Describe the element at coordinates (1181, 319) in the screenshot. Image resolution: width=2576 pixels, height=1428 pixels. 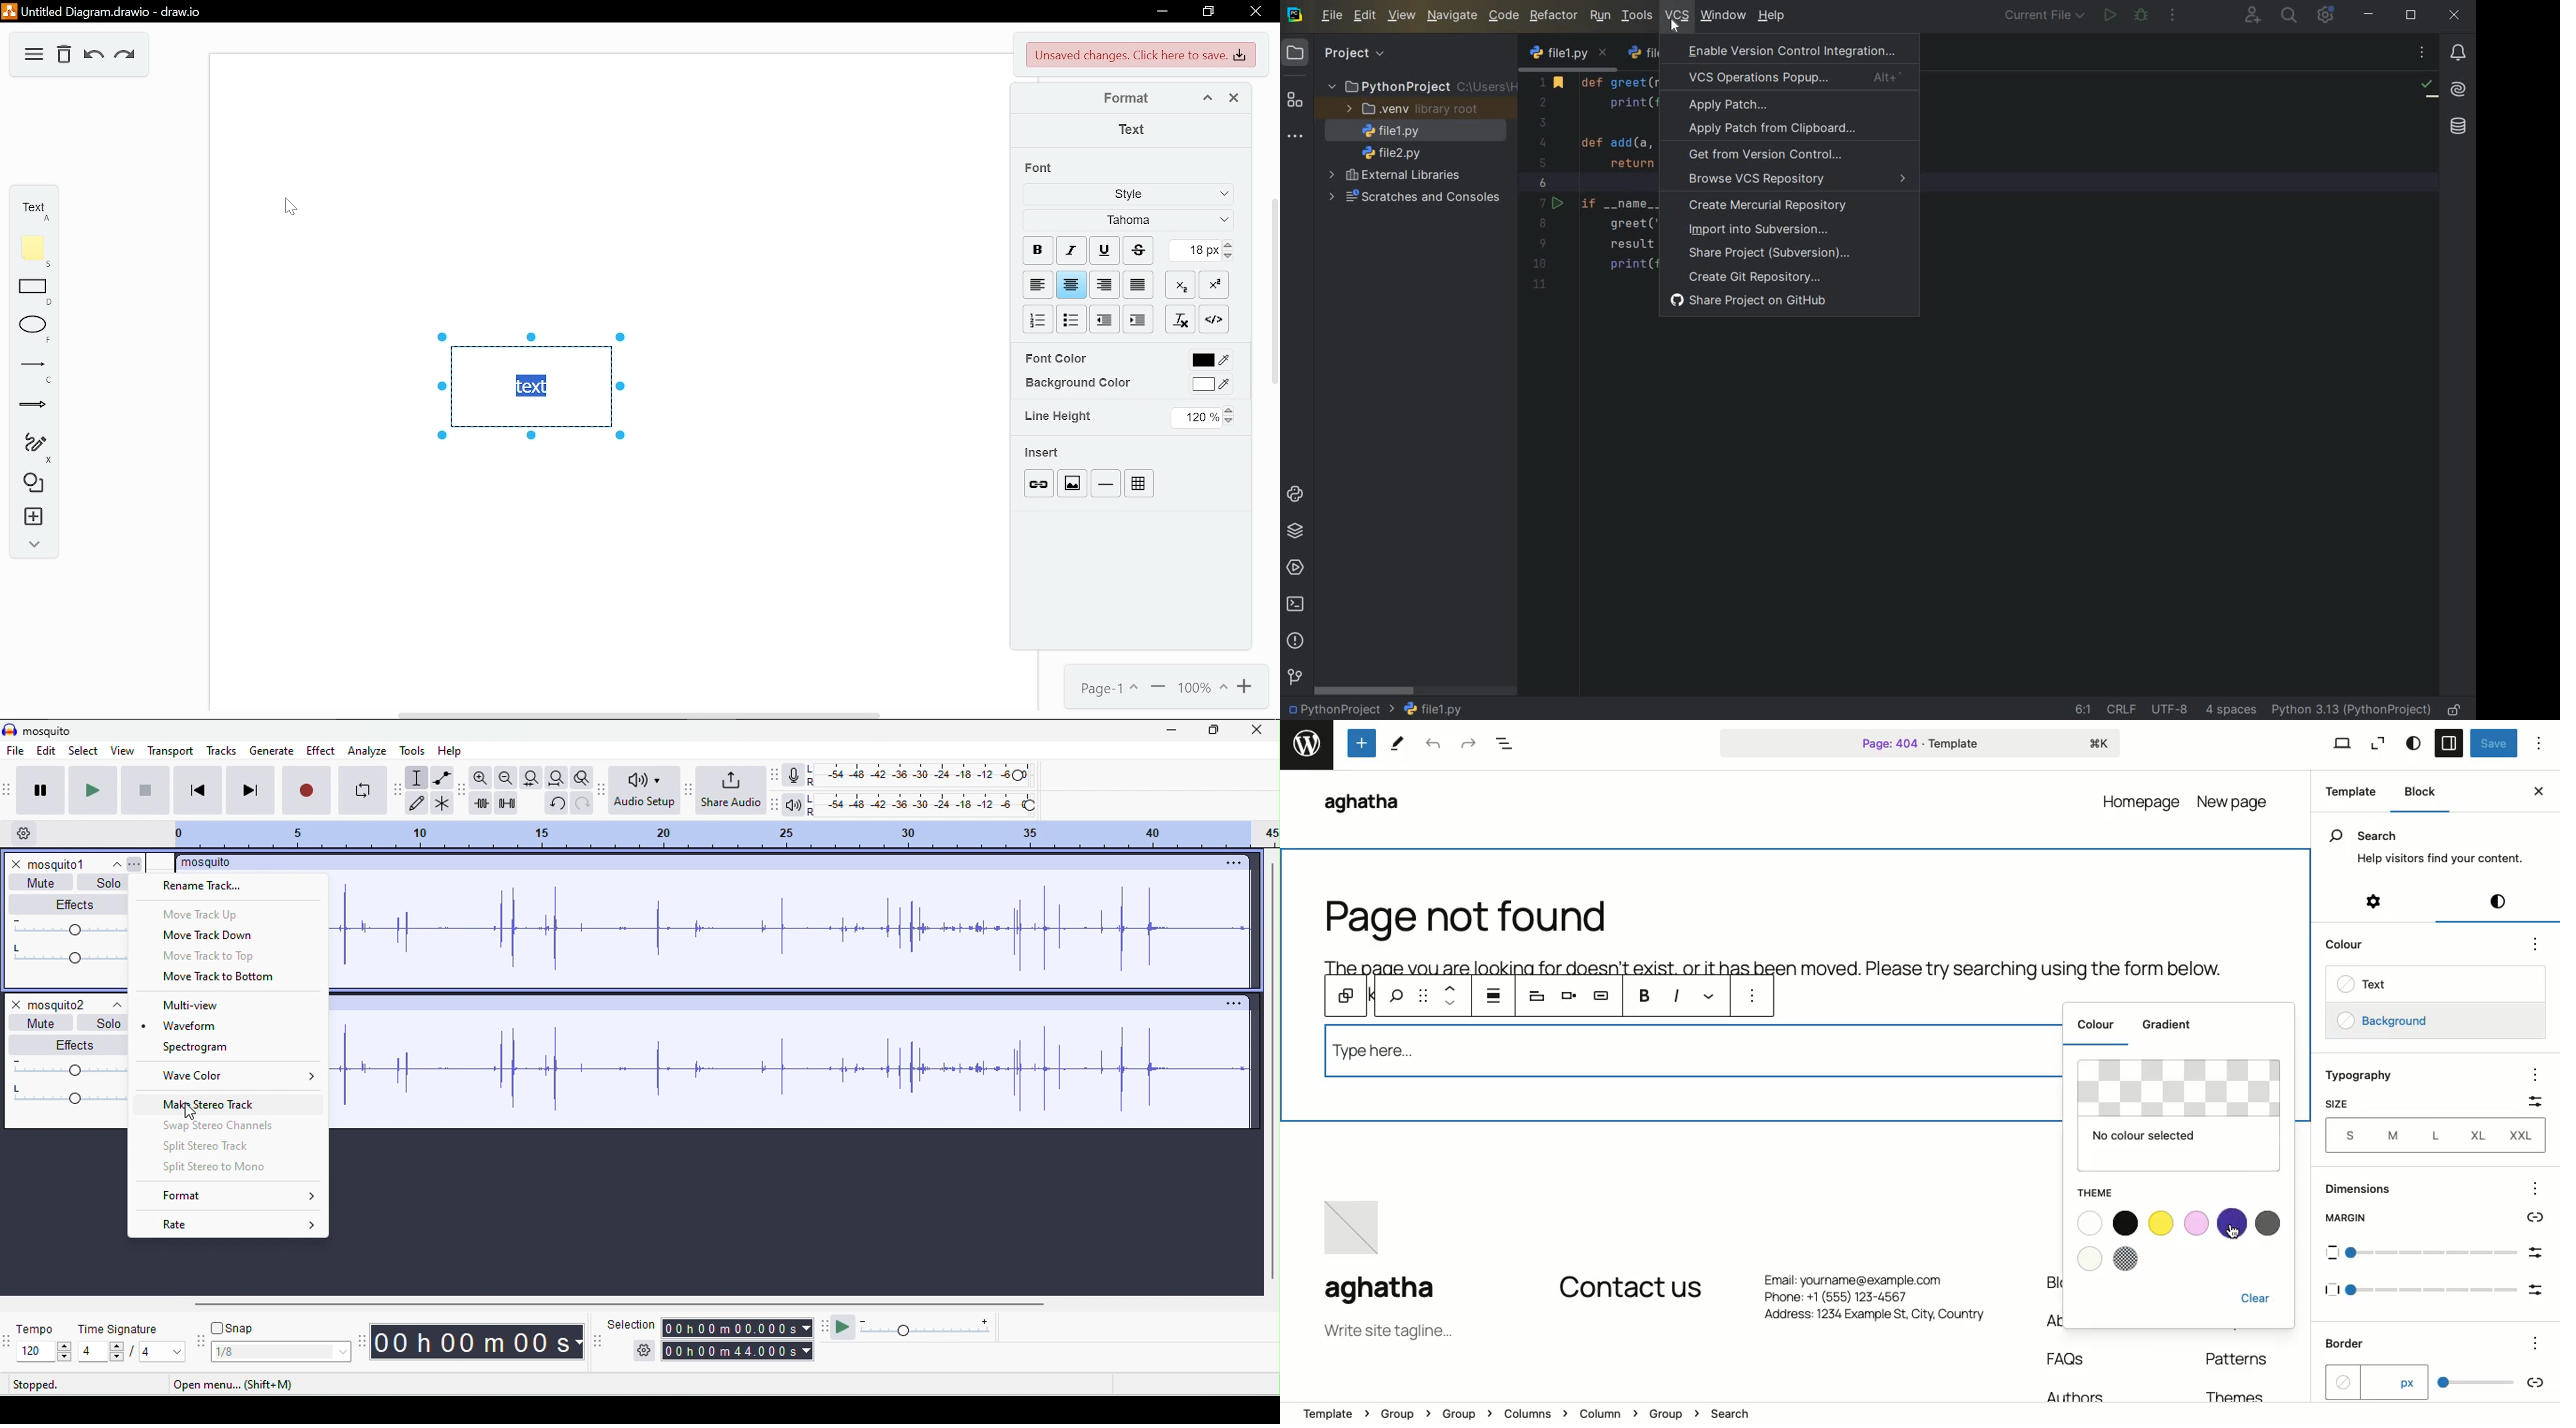
I see `clear formatting` at that location.